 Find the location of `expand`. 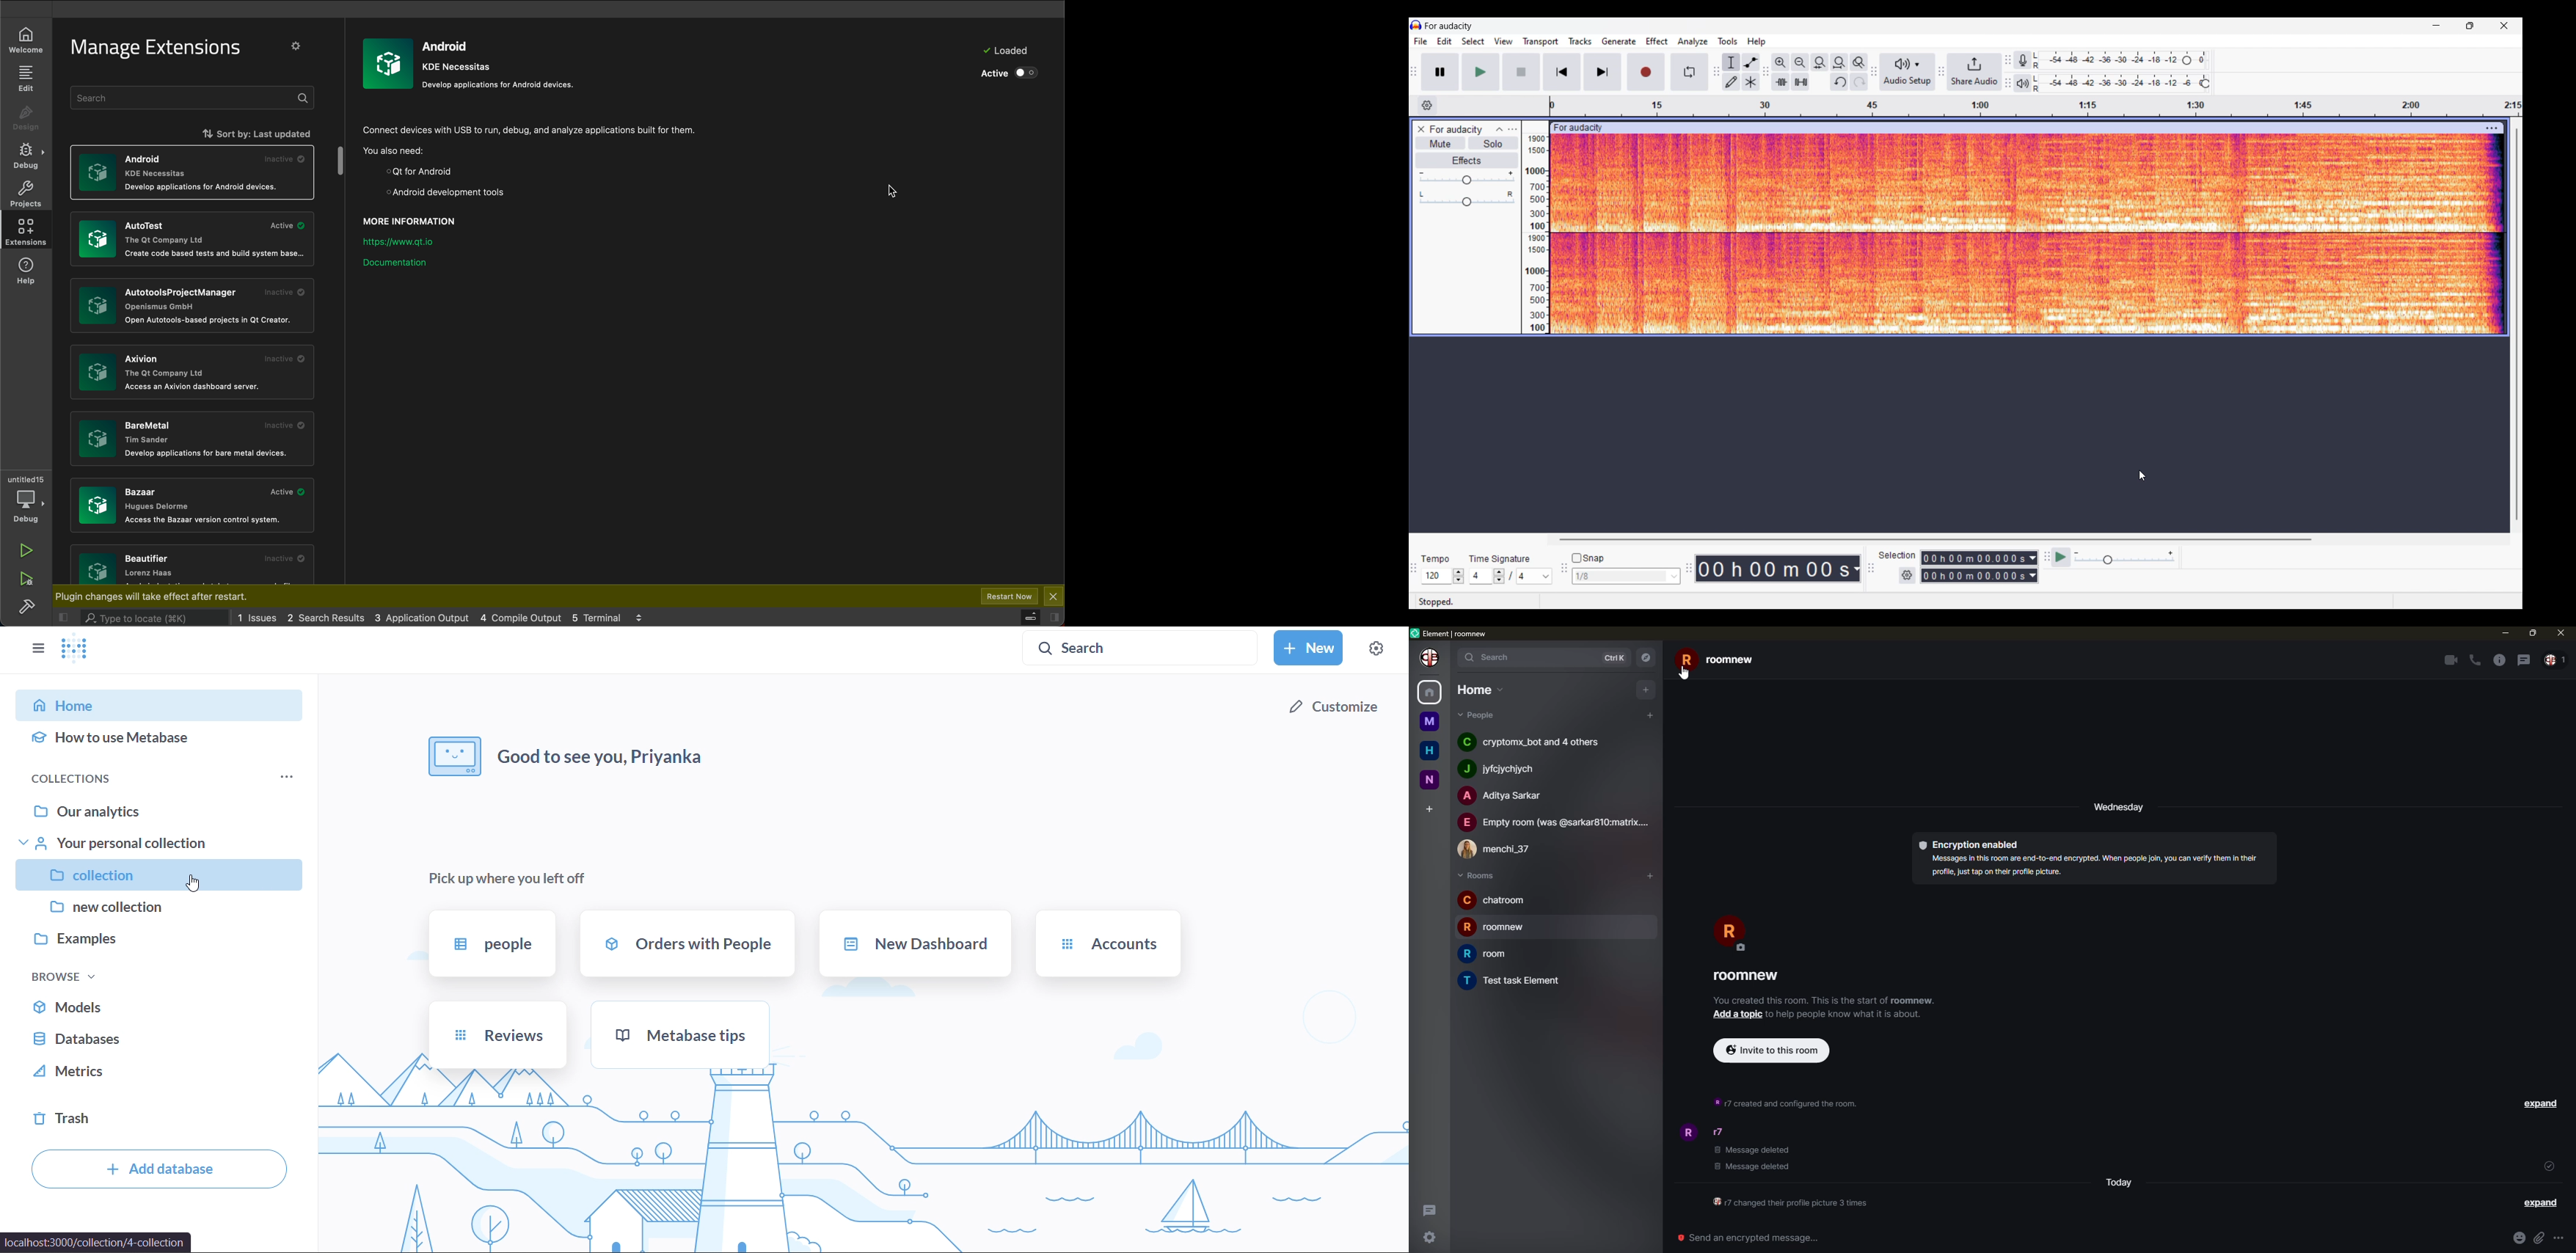

expand is located at coordinates (2544, 1103).